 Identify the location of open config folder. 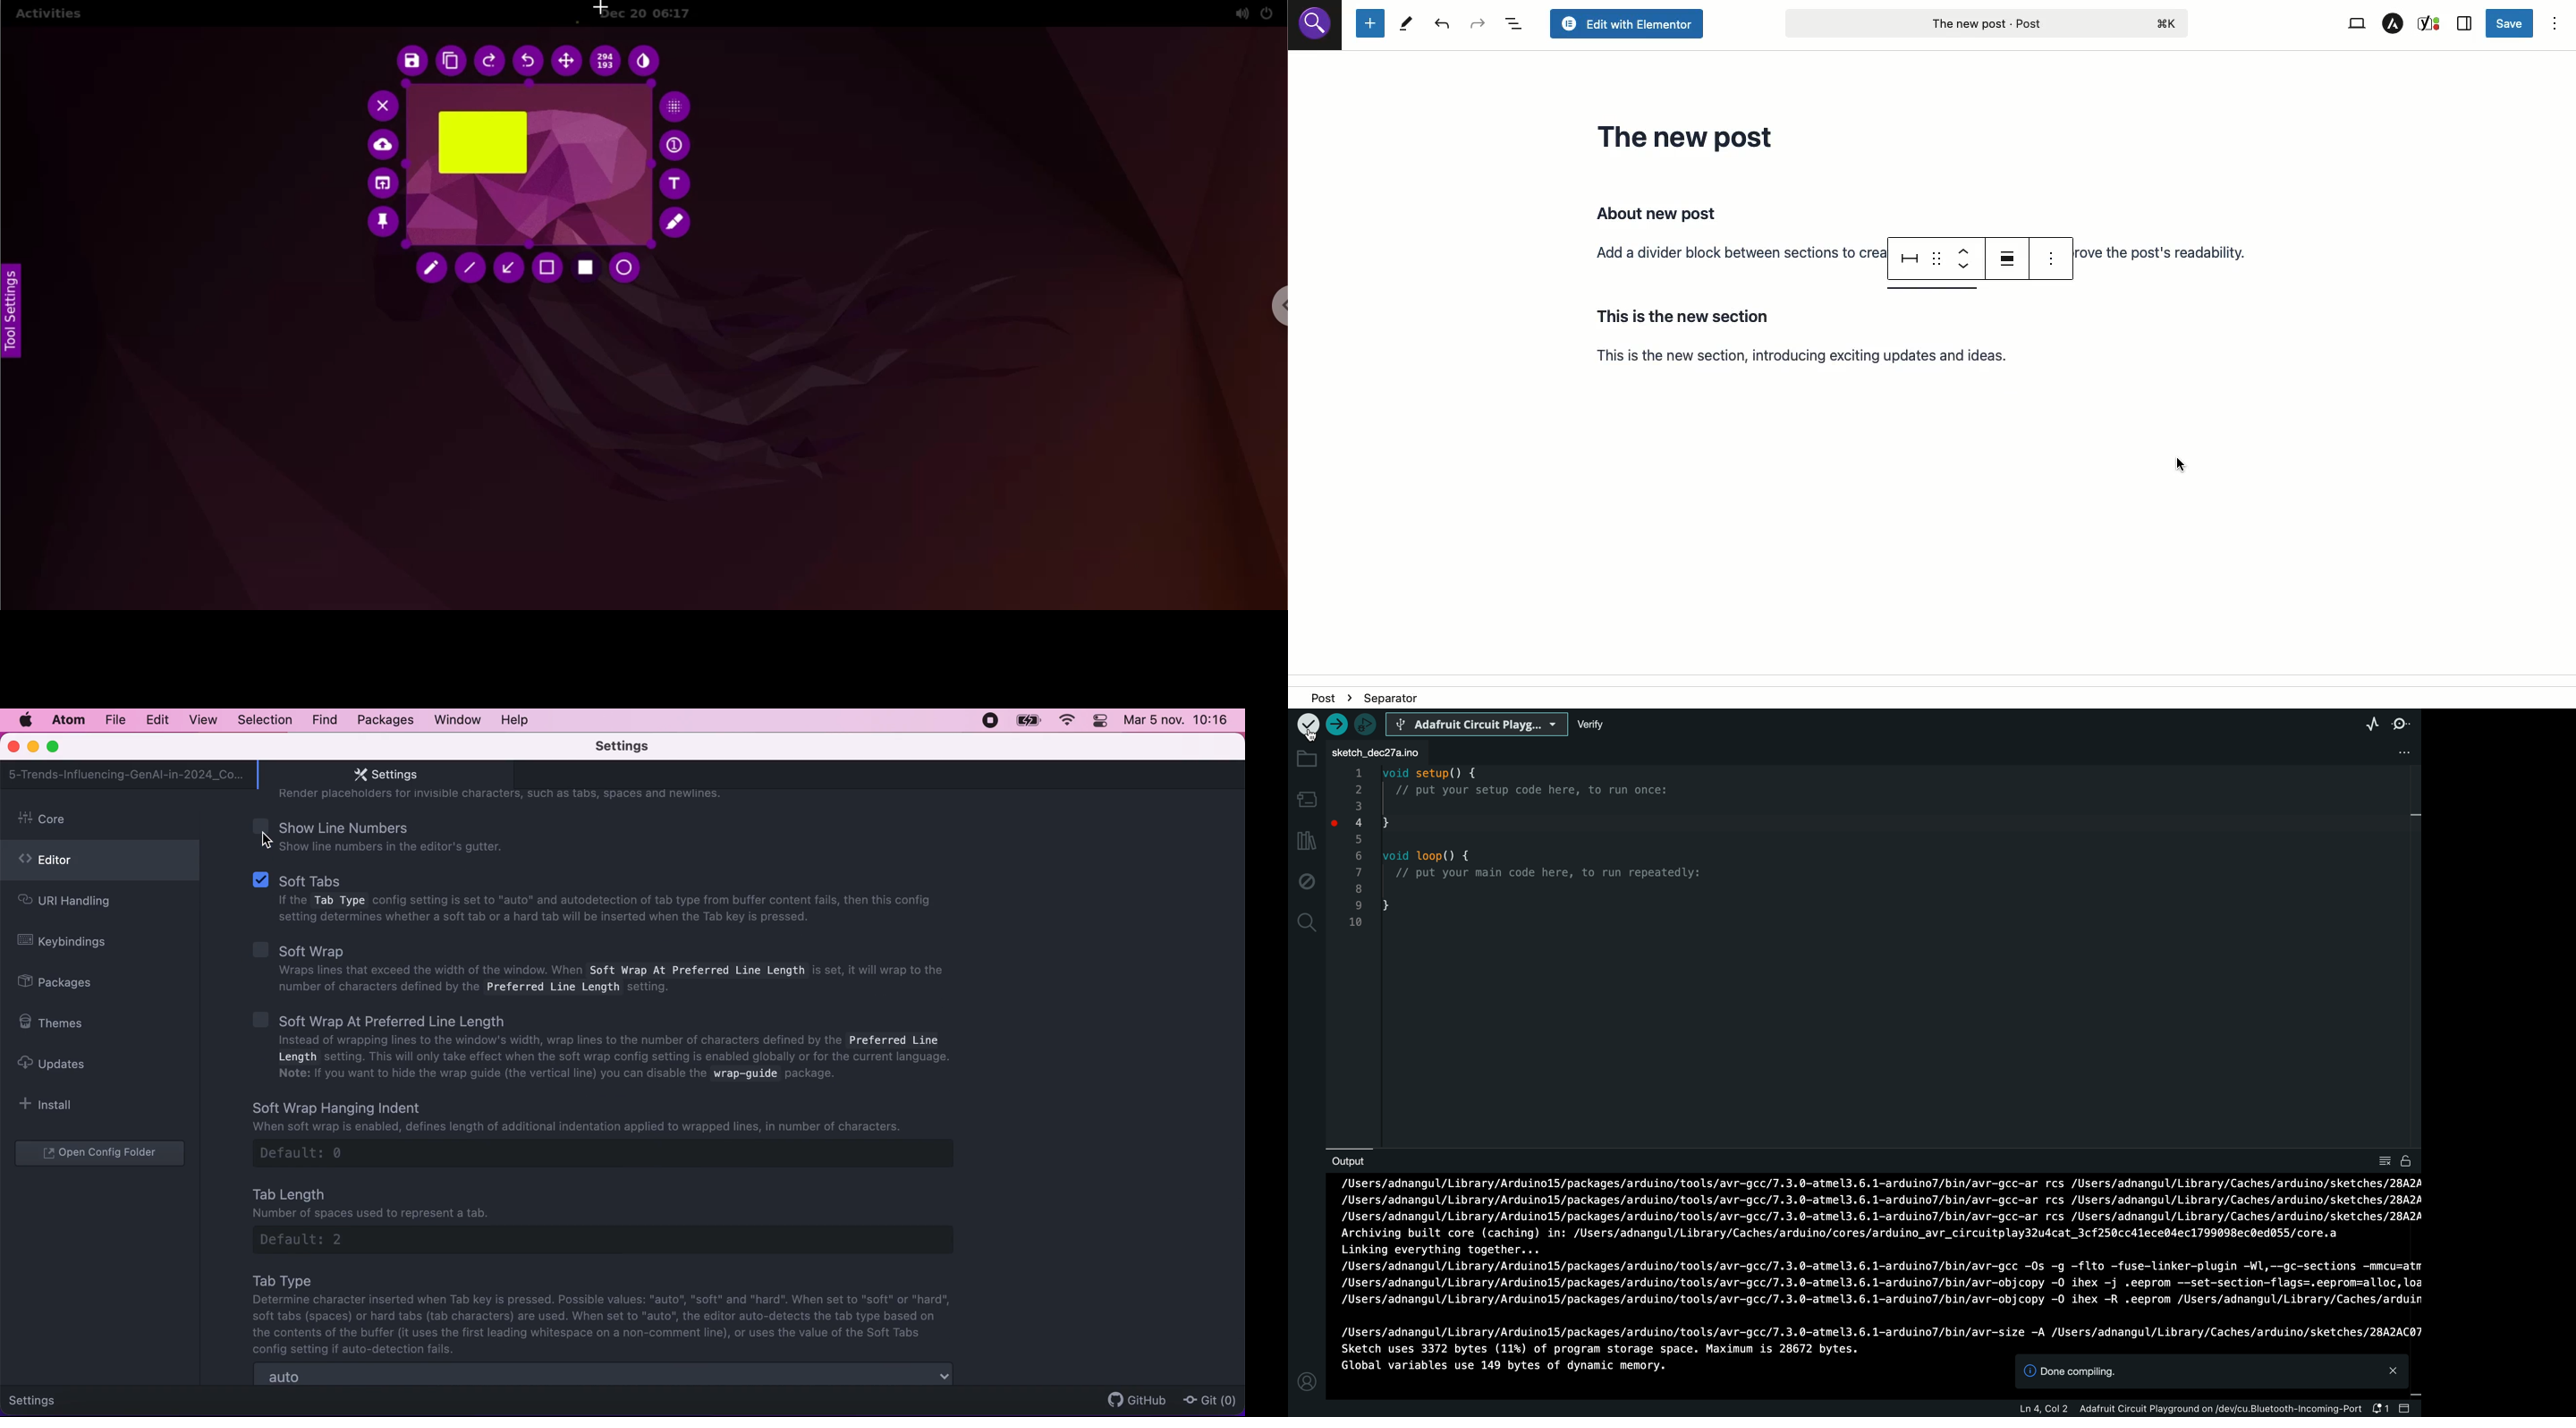
(102, 1155).